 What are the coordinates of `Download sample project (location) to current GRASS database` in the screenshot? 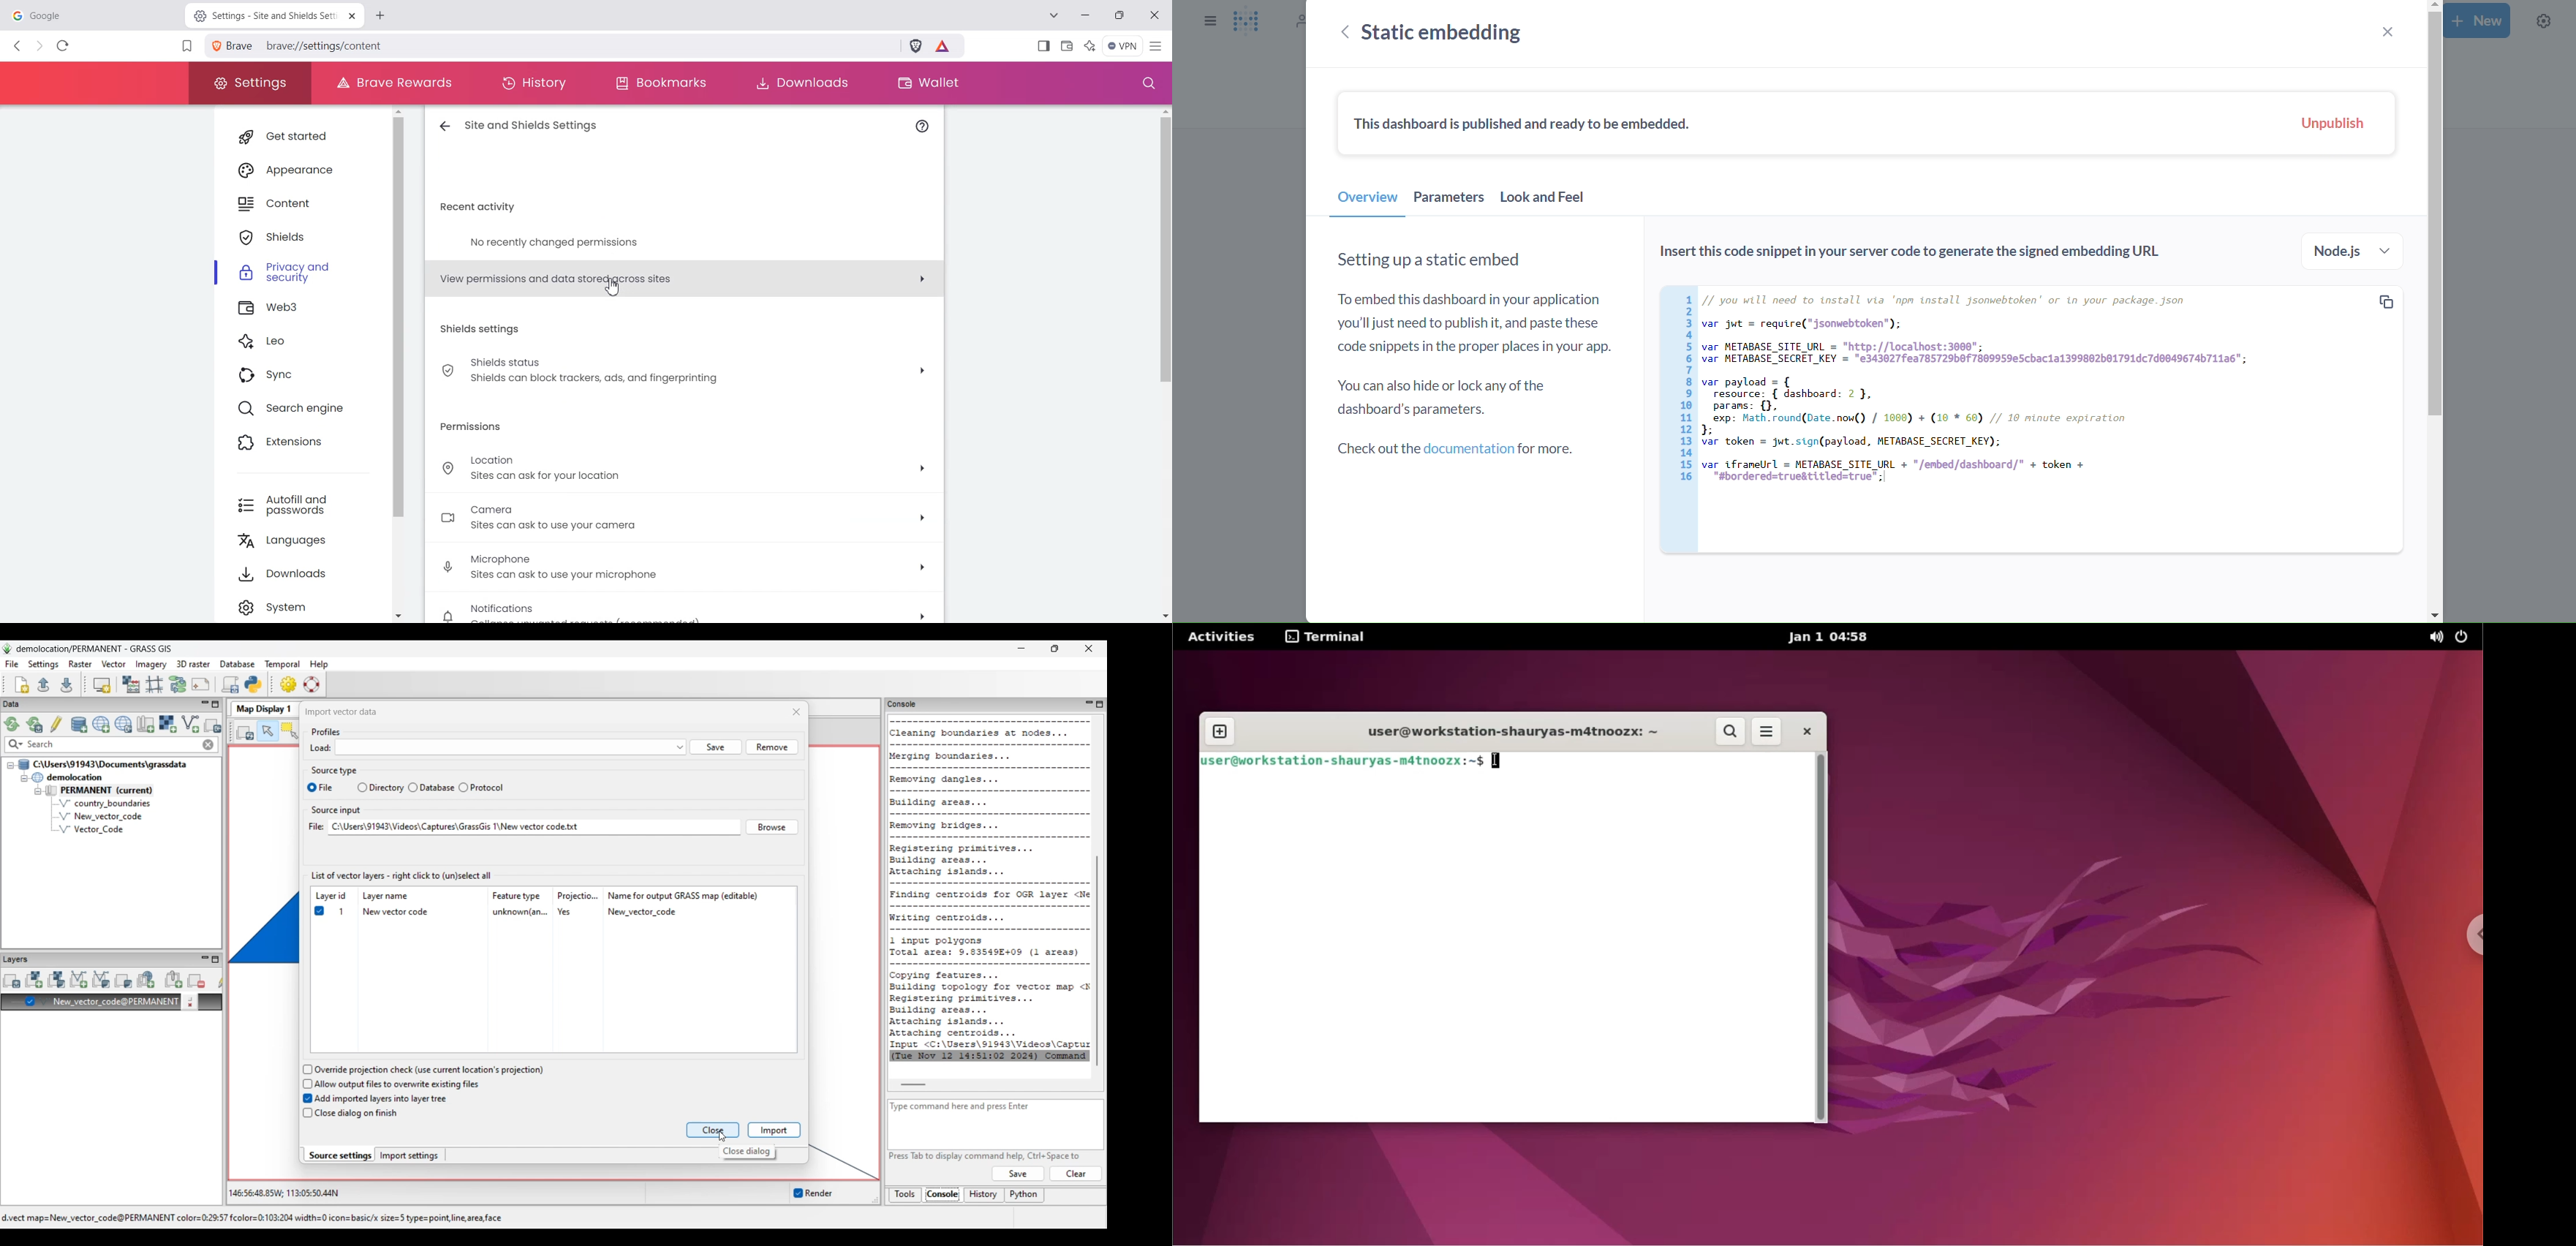 It's located at (123, 725).